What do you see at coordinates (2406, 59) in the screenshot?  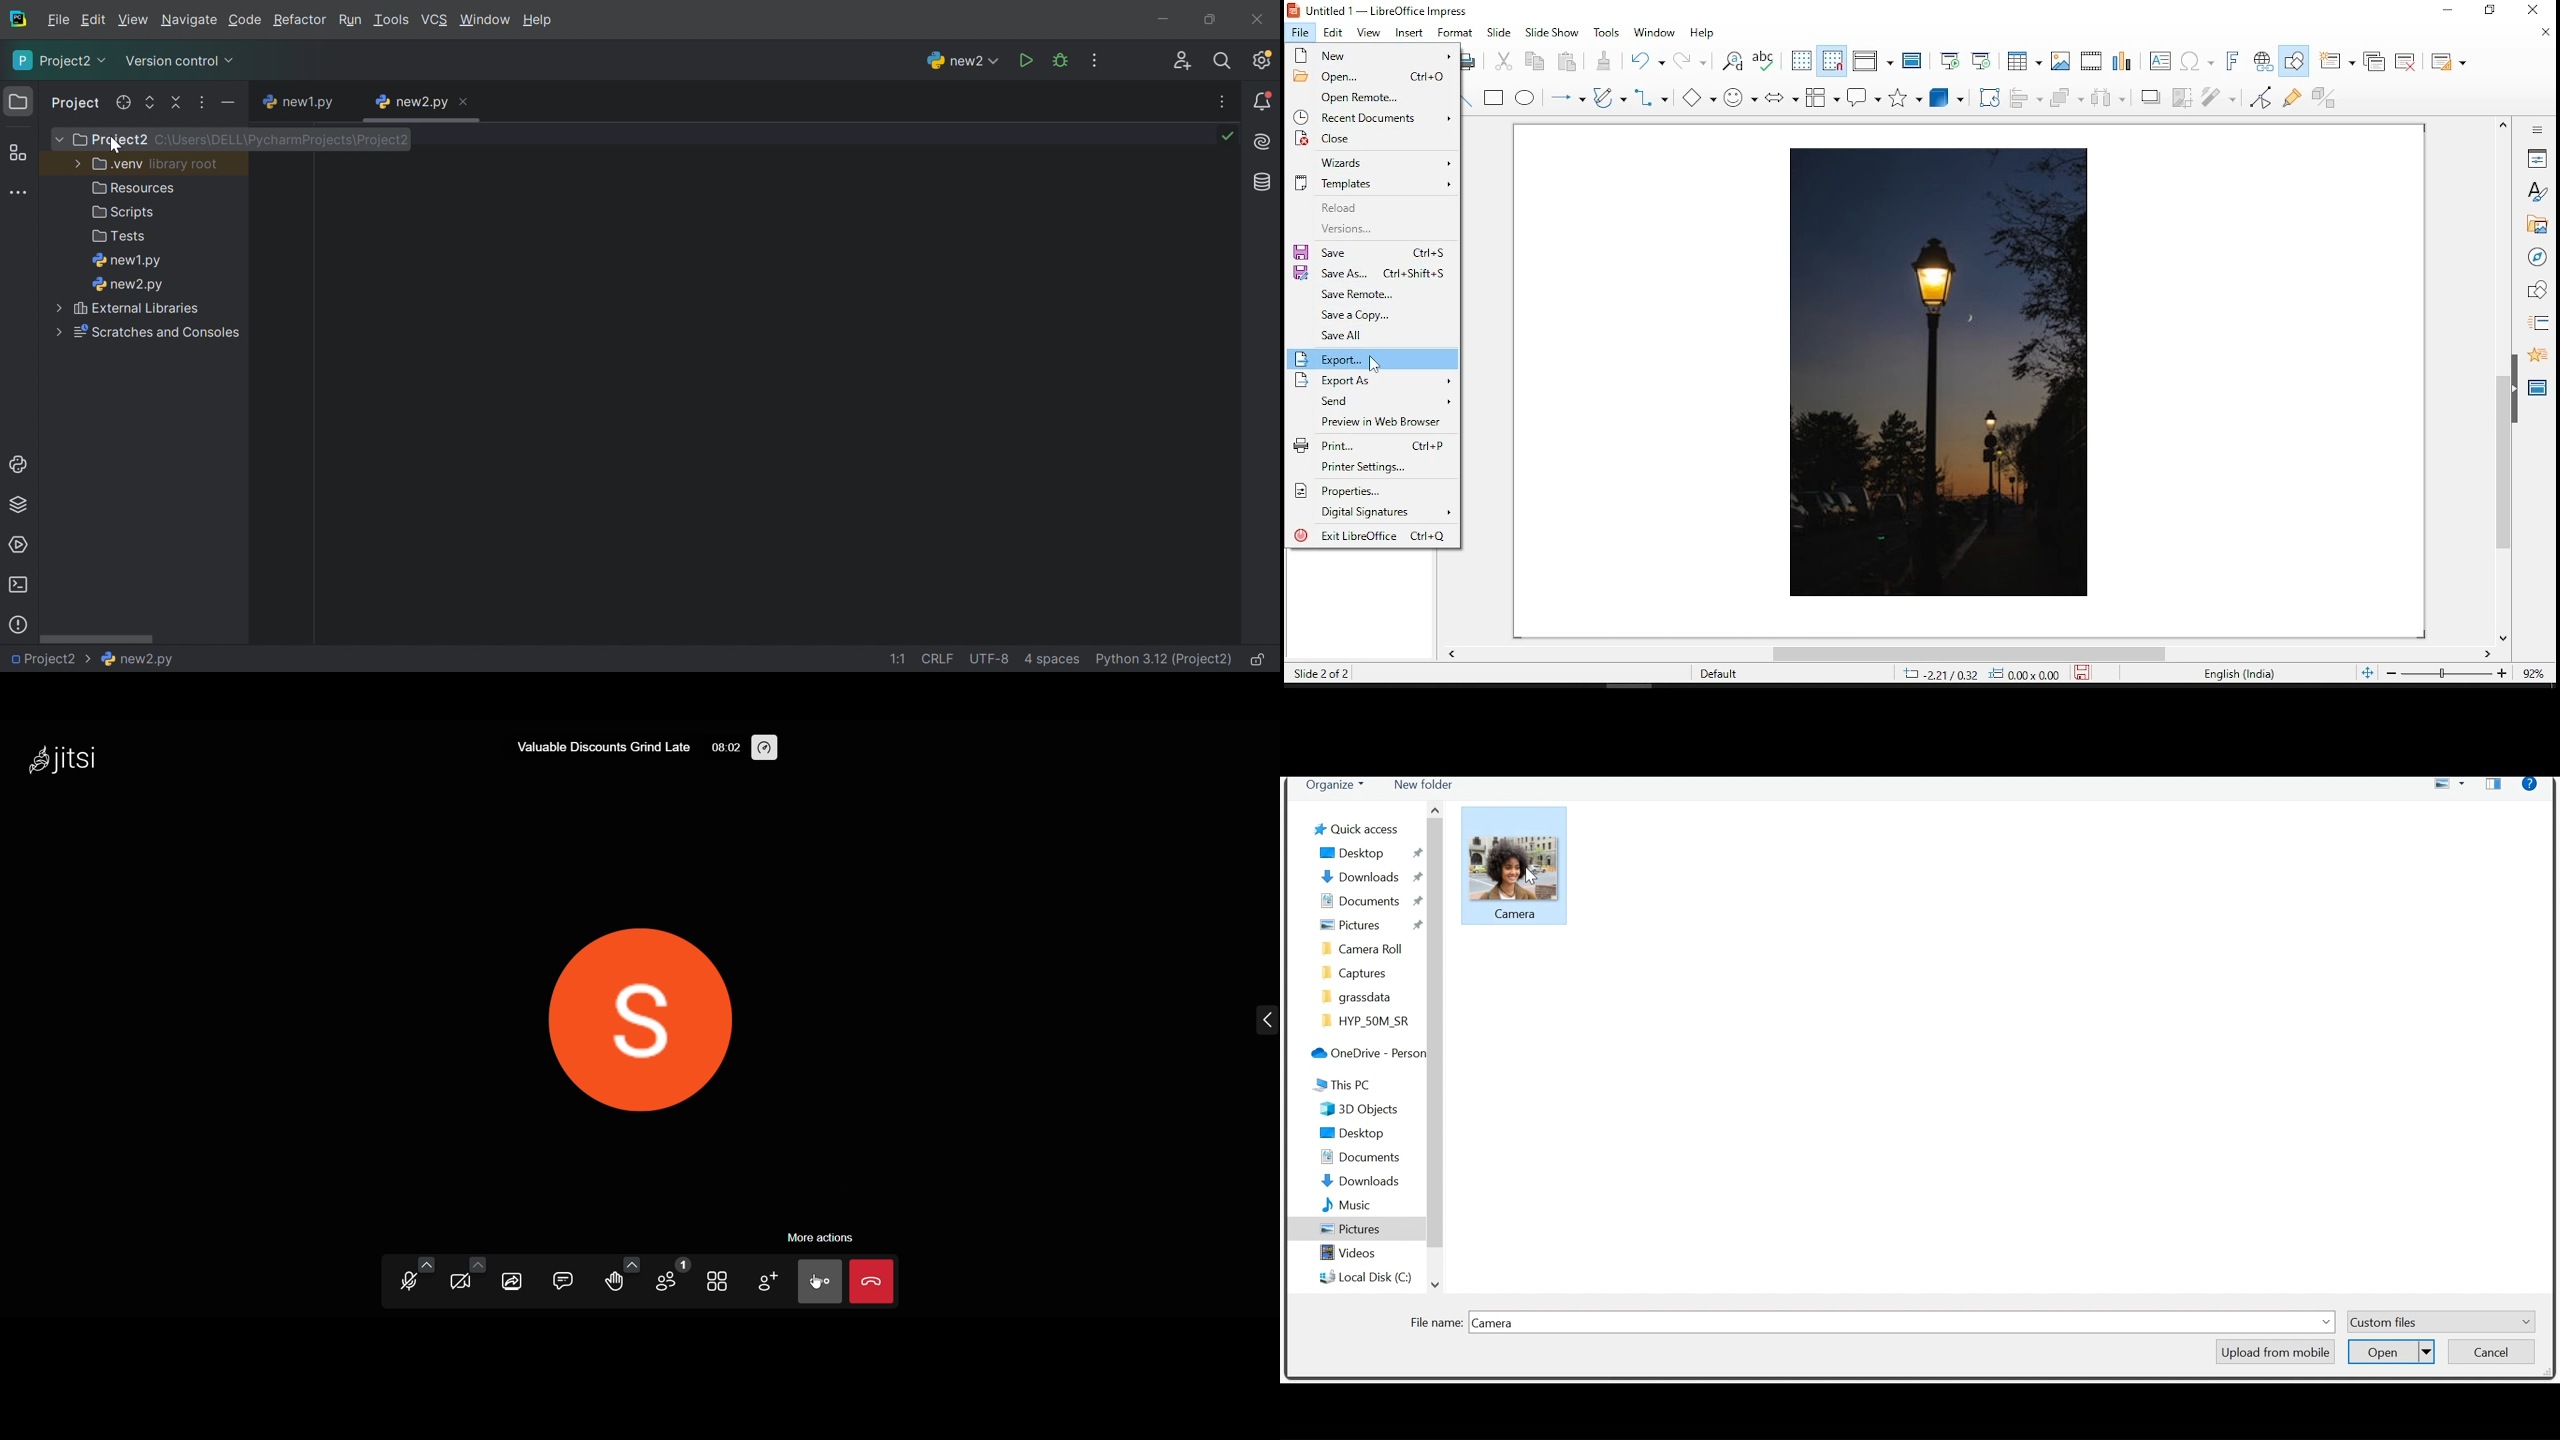 I see `delete slide` at bounding box center [2406, 59].